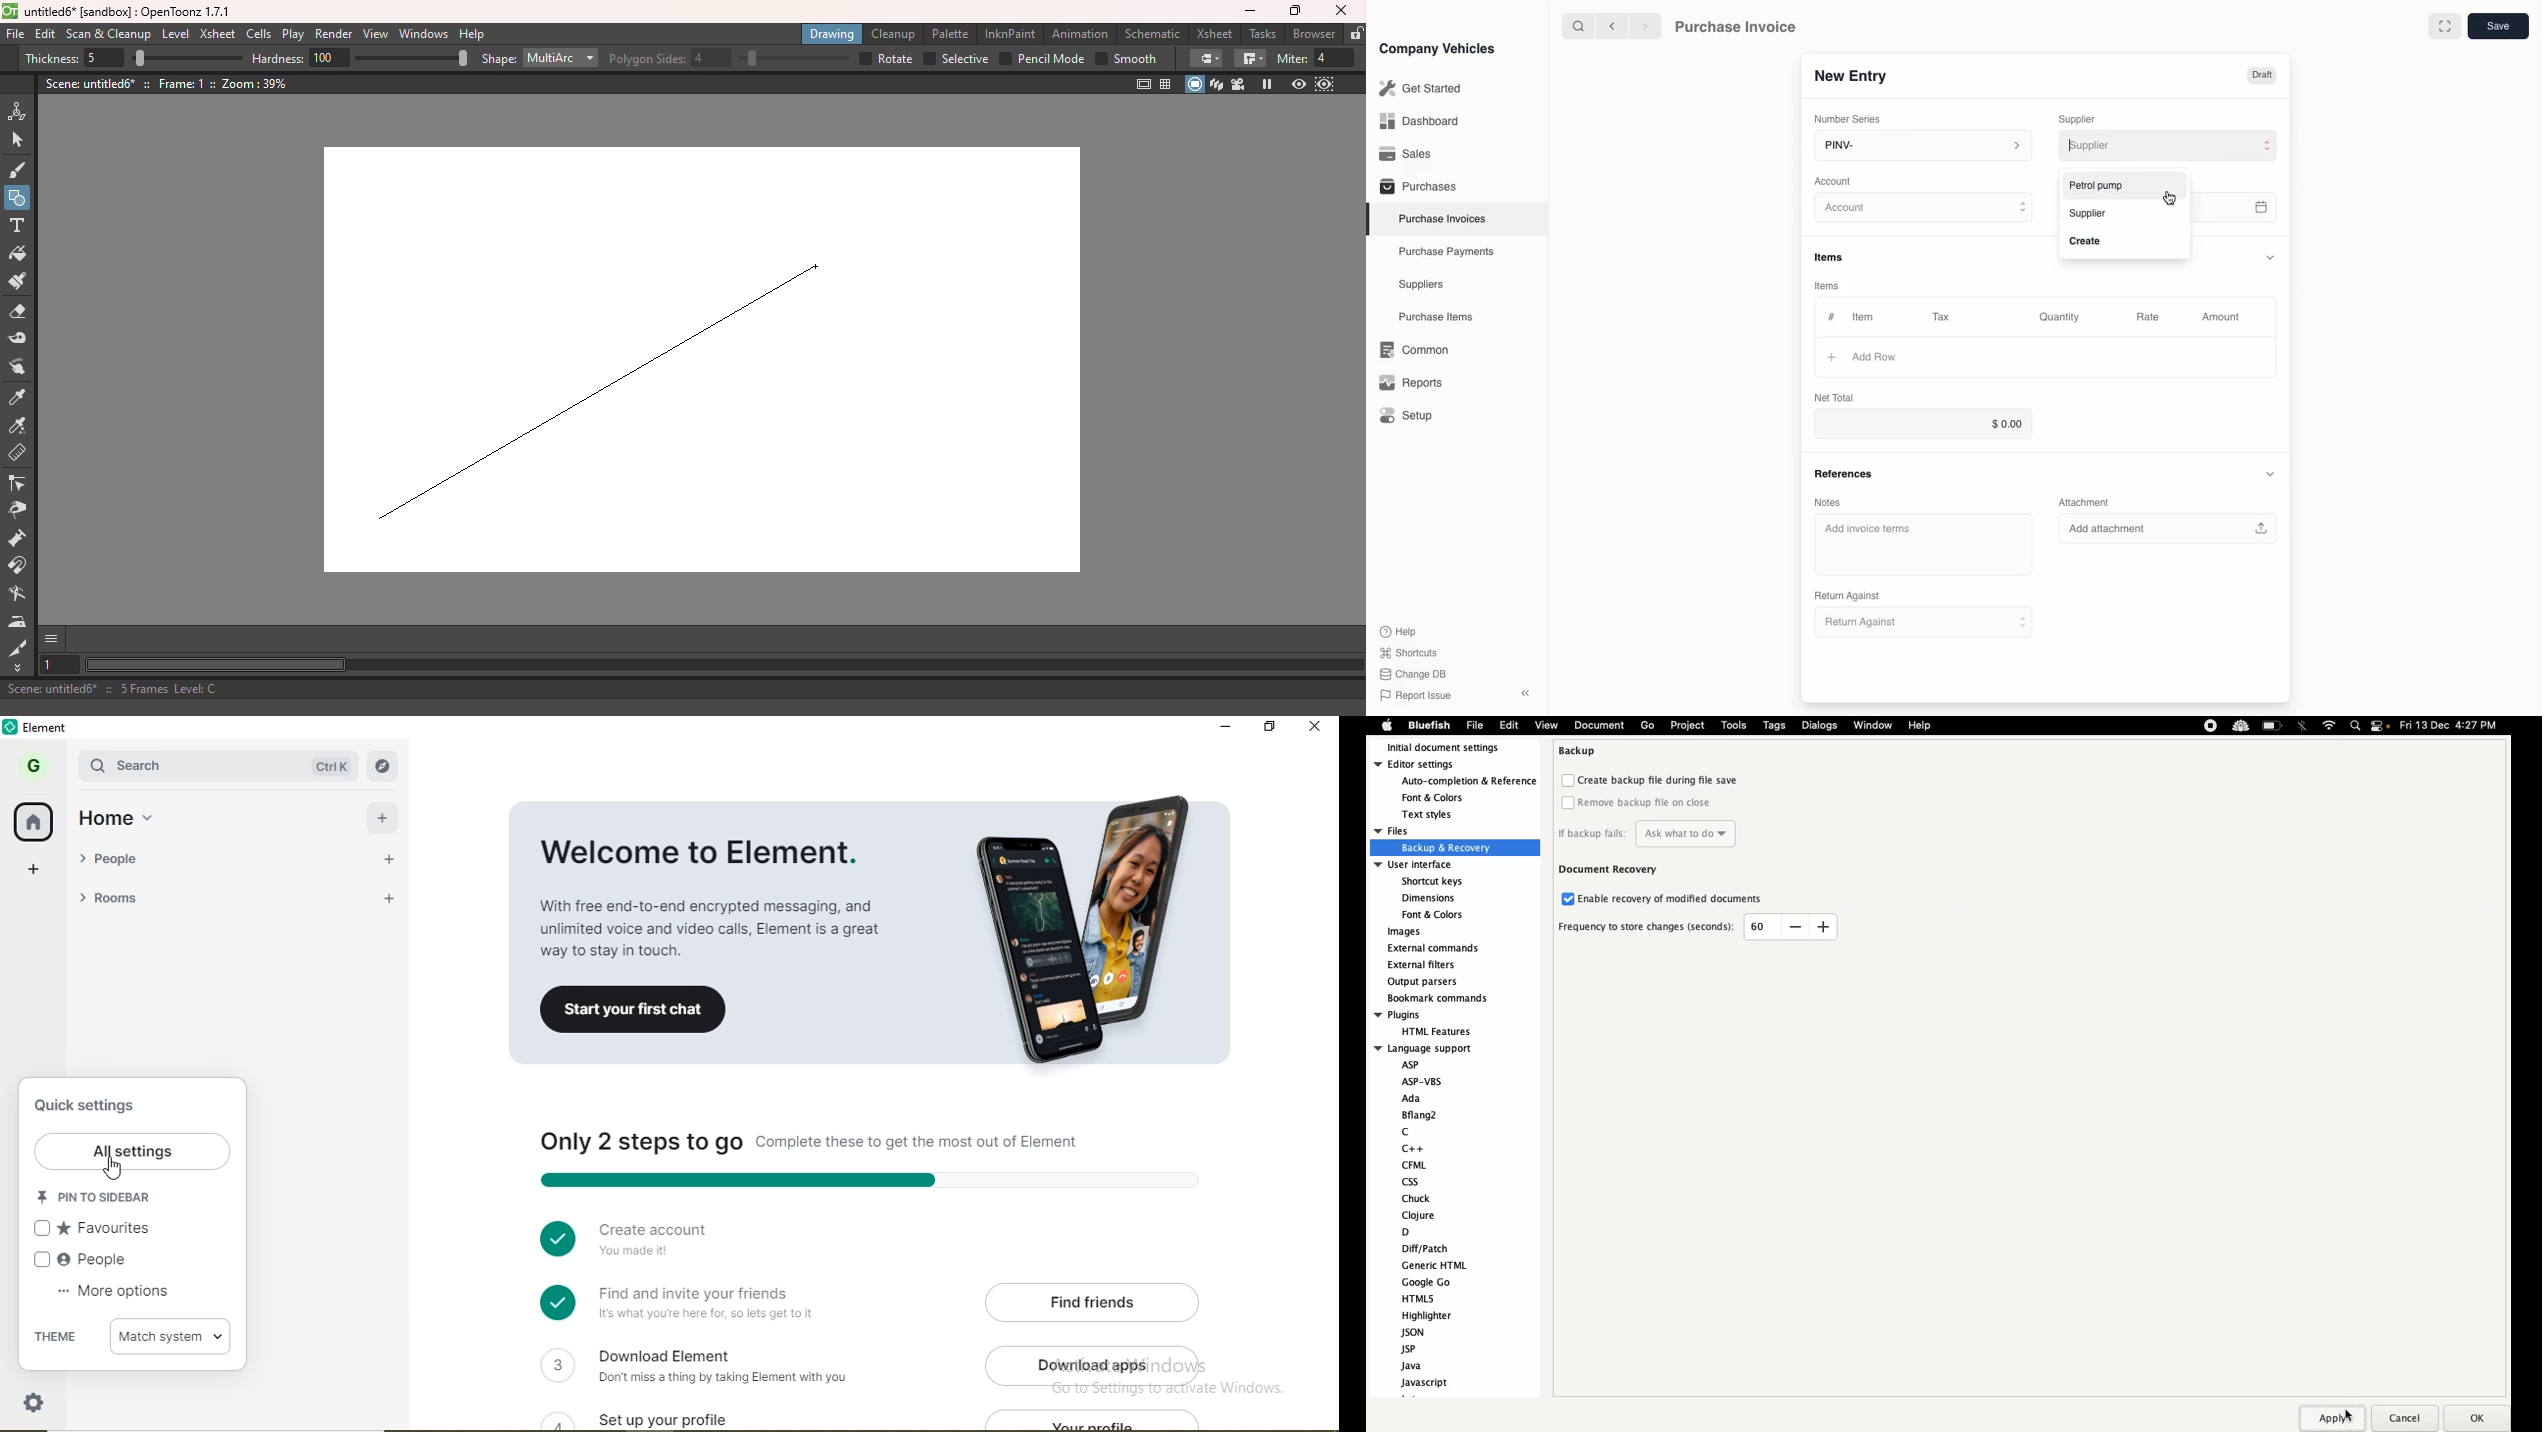  Describe the element at coordinates (1439, 218) in the screenshot. I see `Purchase Invoices` at that location.